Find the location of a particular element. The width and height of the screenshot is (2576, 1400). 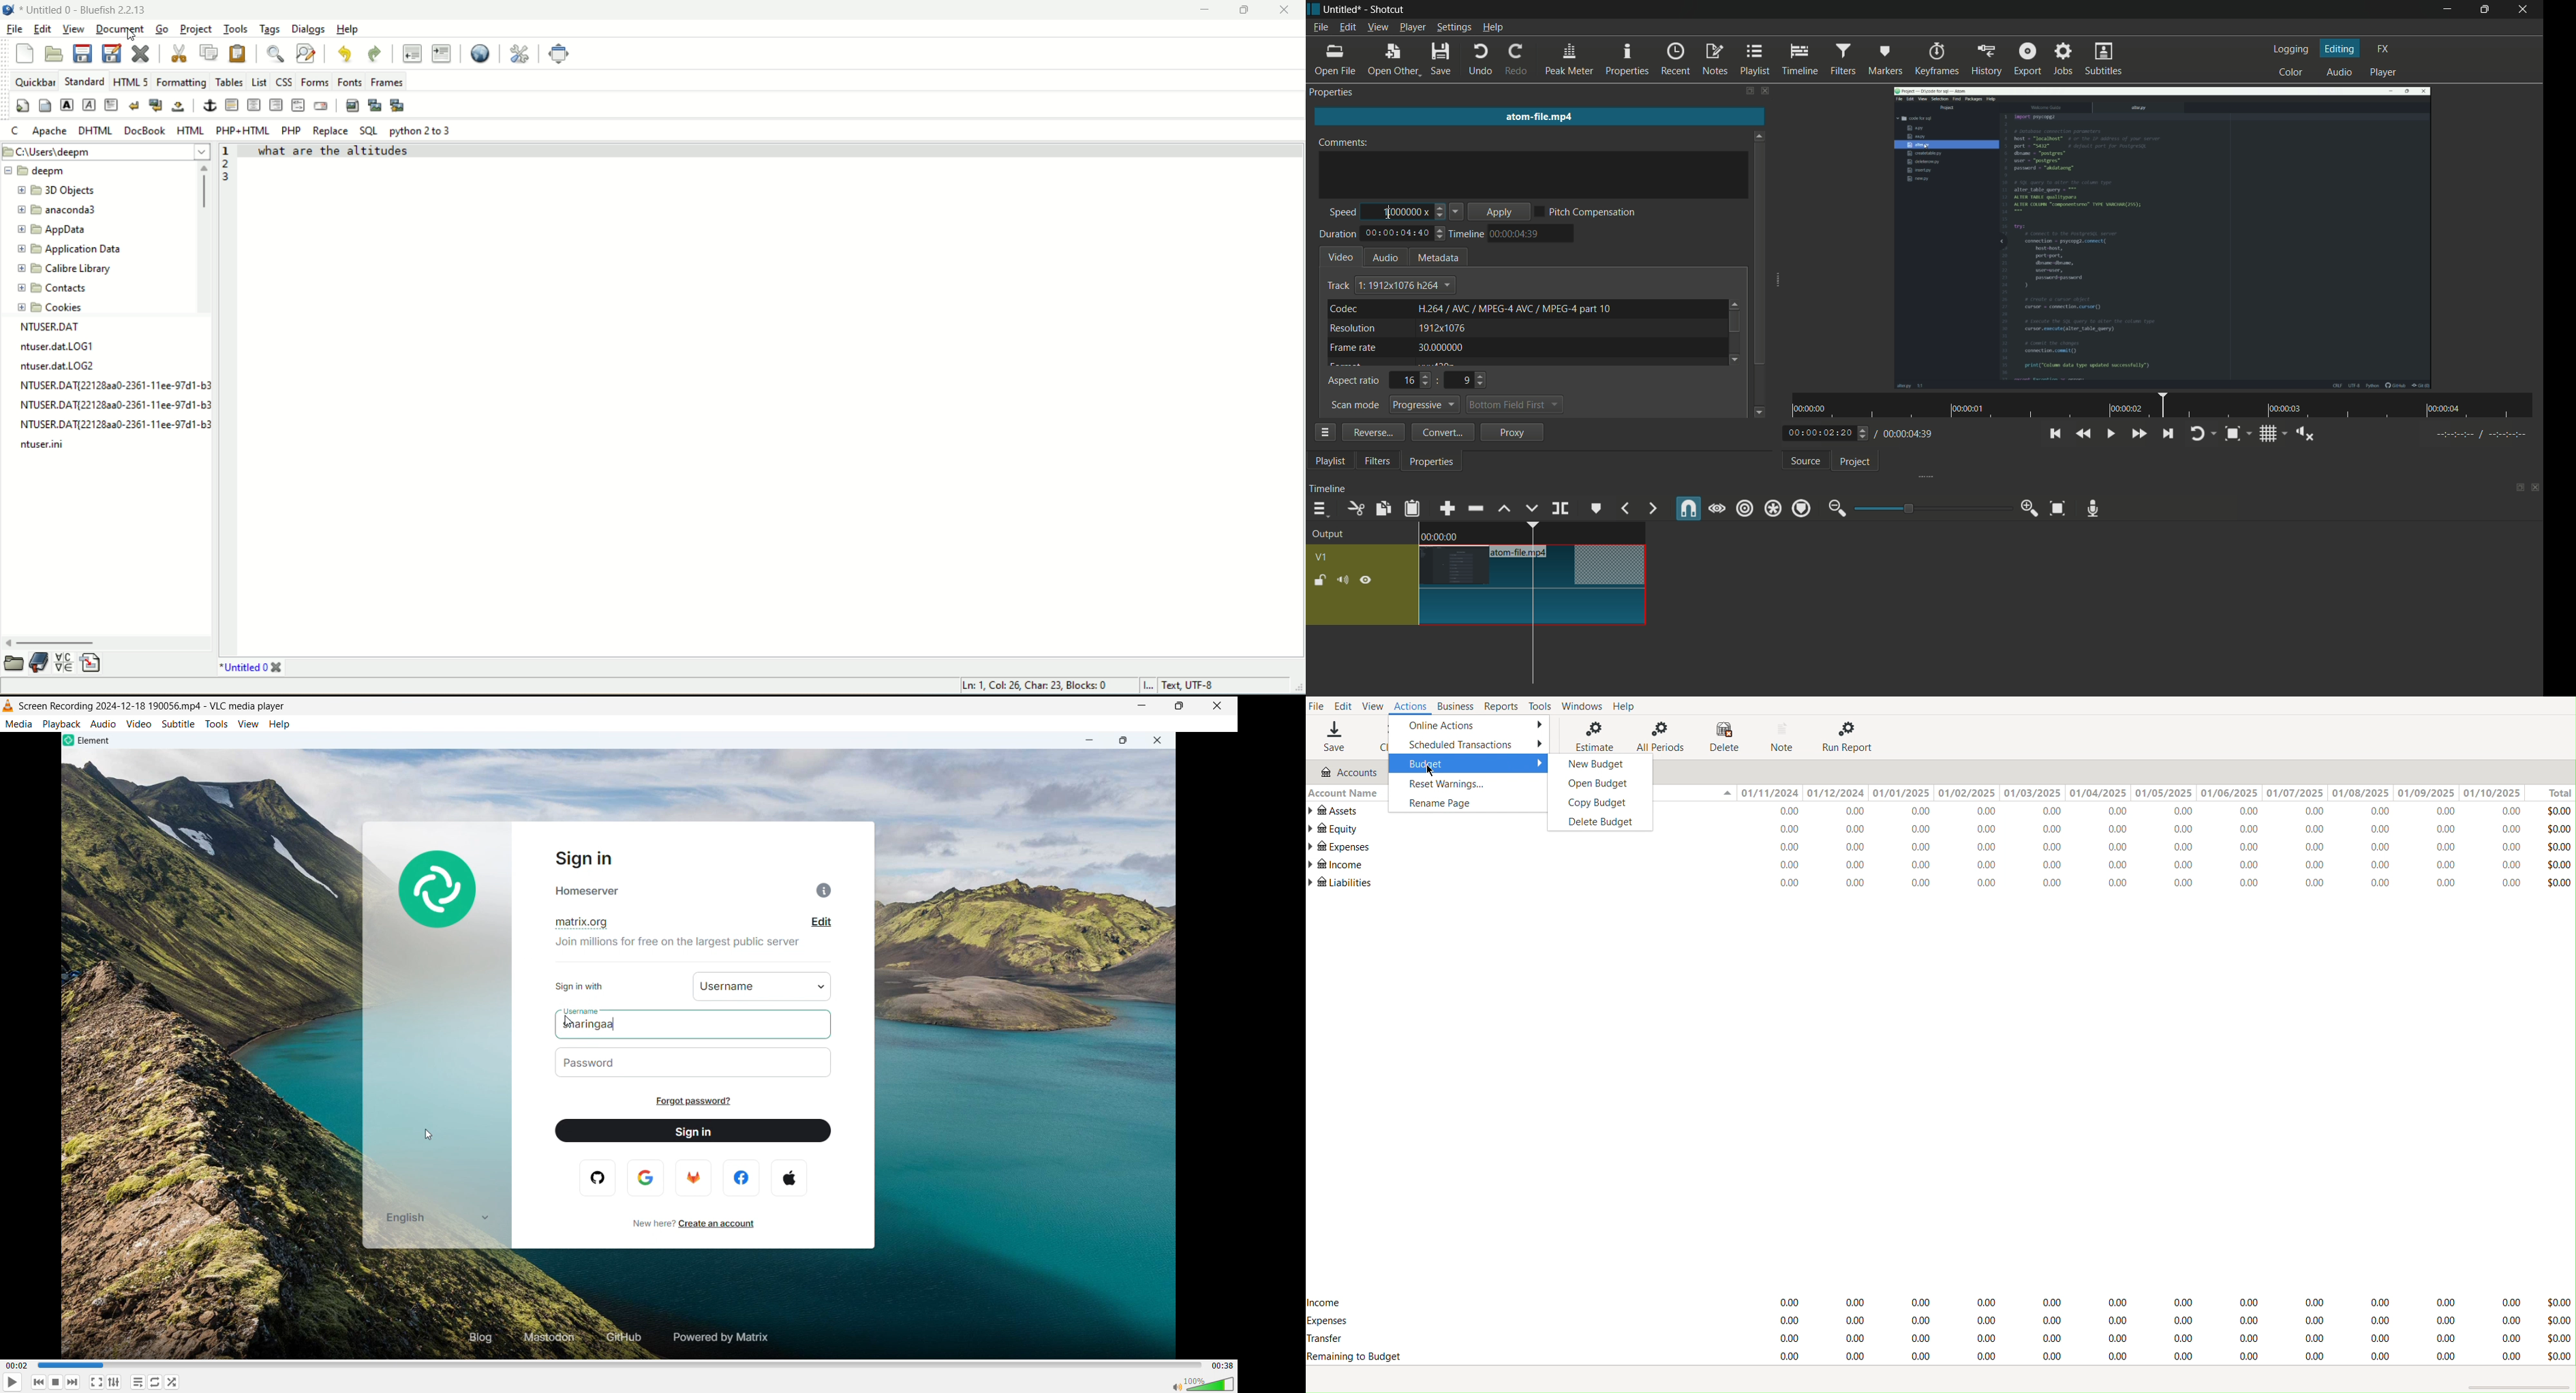

Help is located at coordinates (1628, 706).